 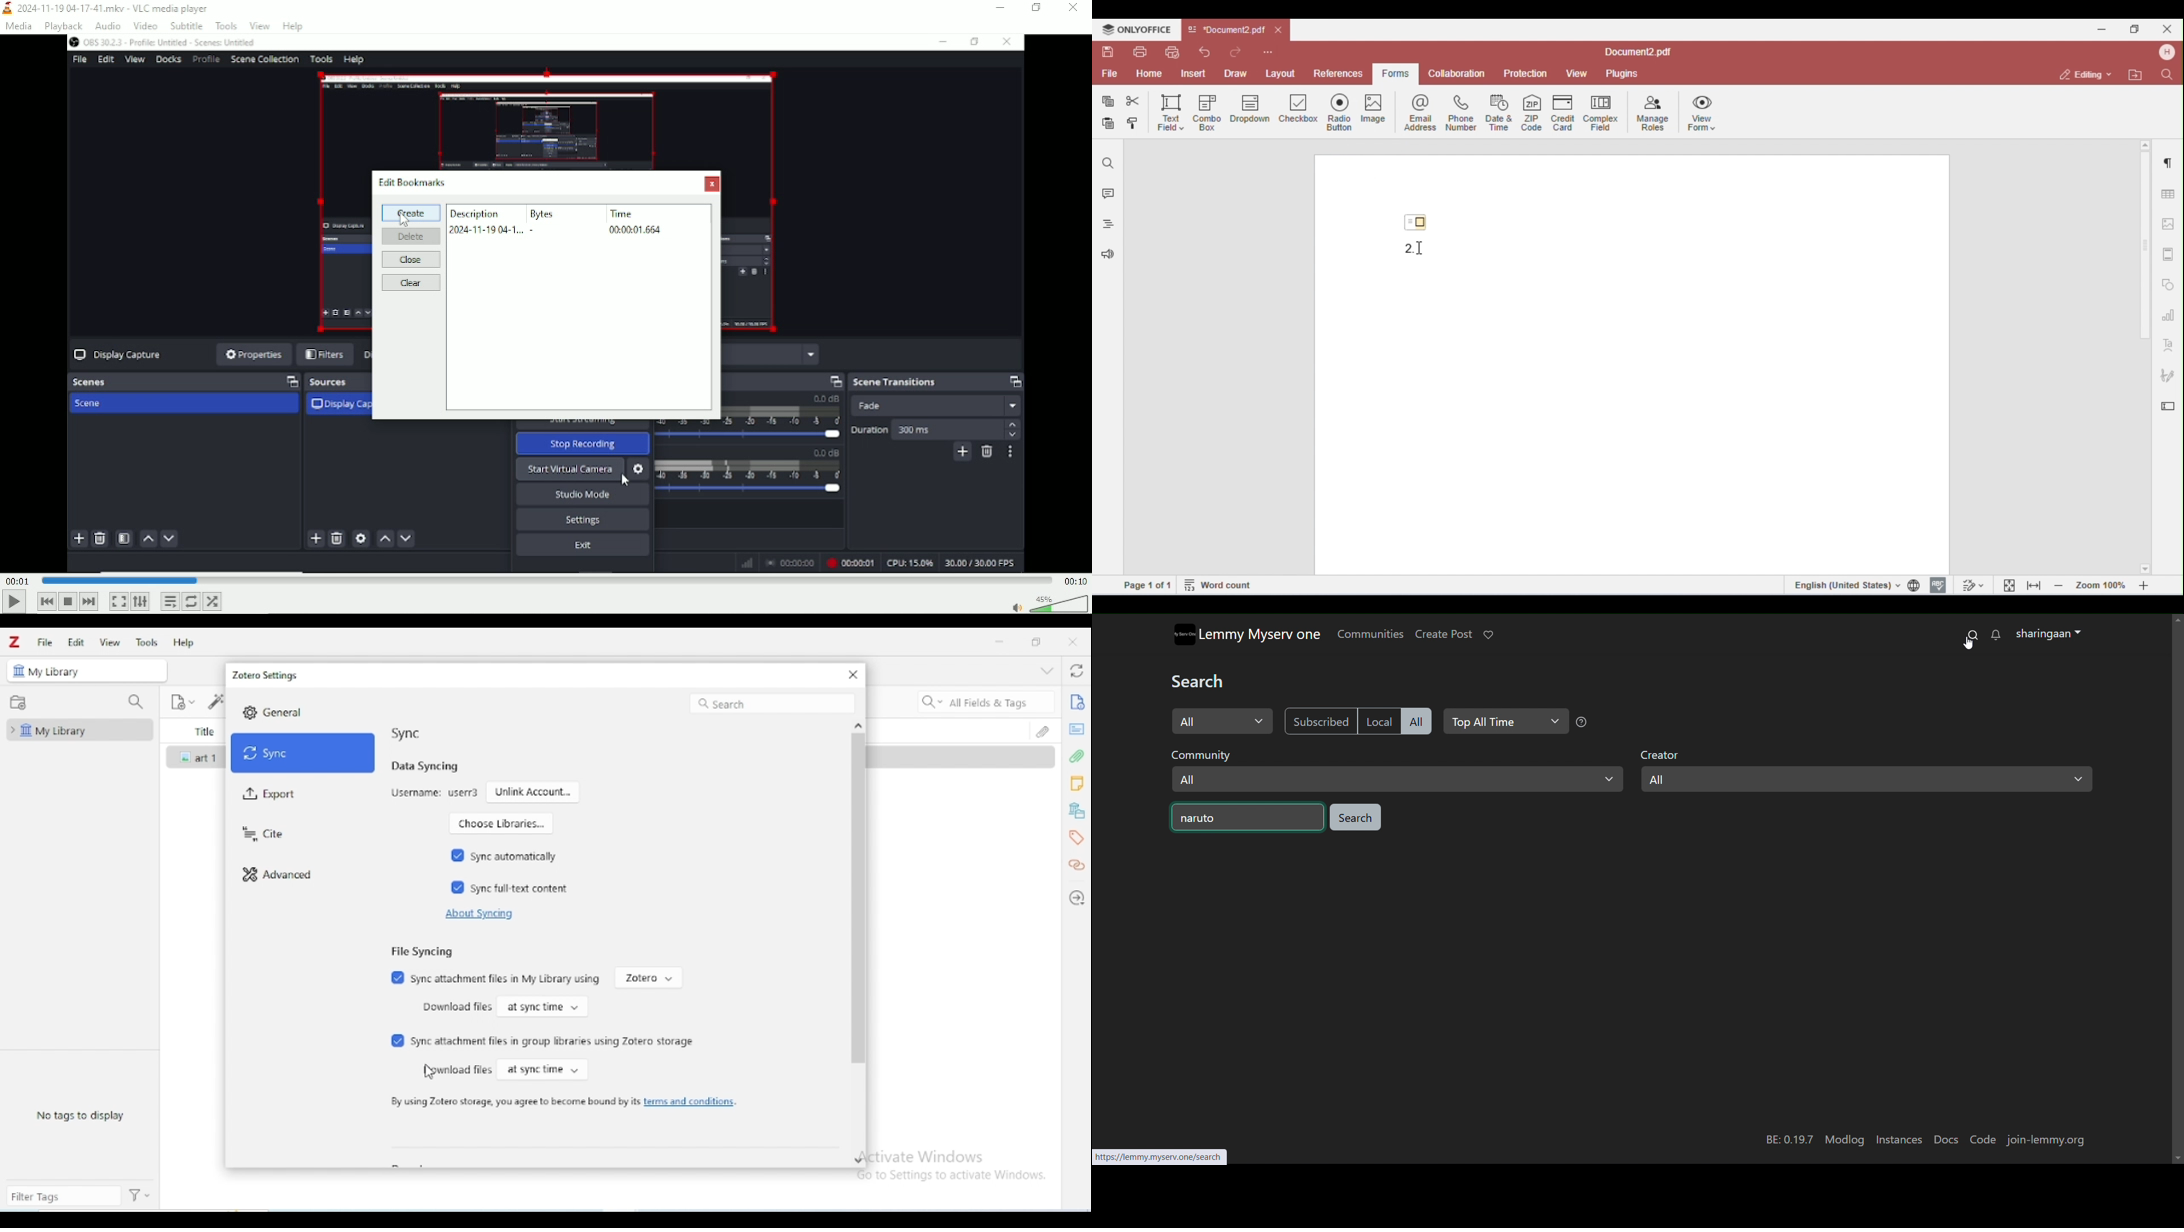 I want to click on search, so click(x=773, y=704).